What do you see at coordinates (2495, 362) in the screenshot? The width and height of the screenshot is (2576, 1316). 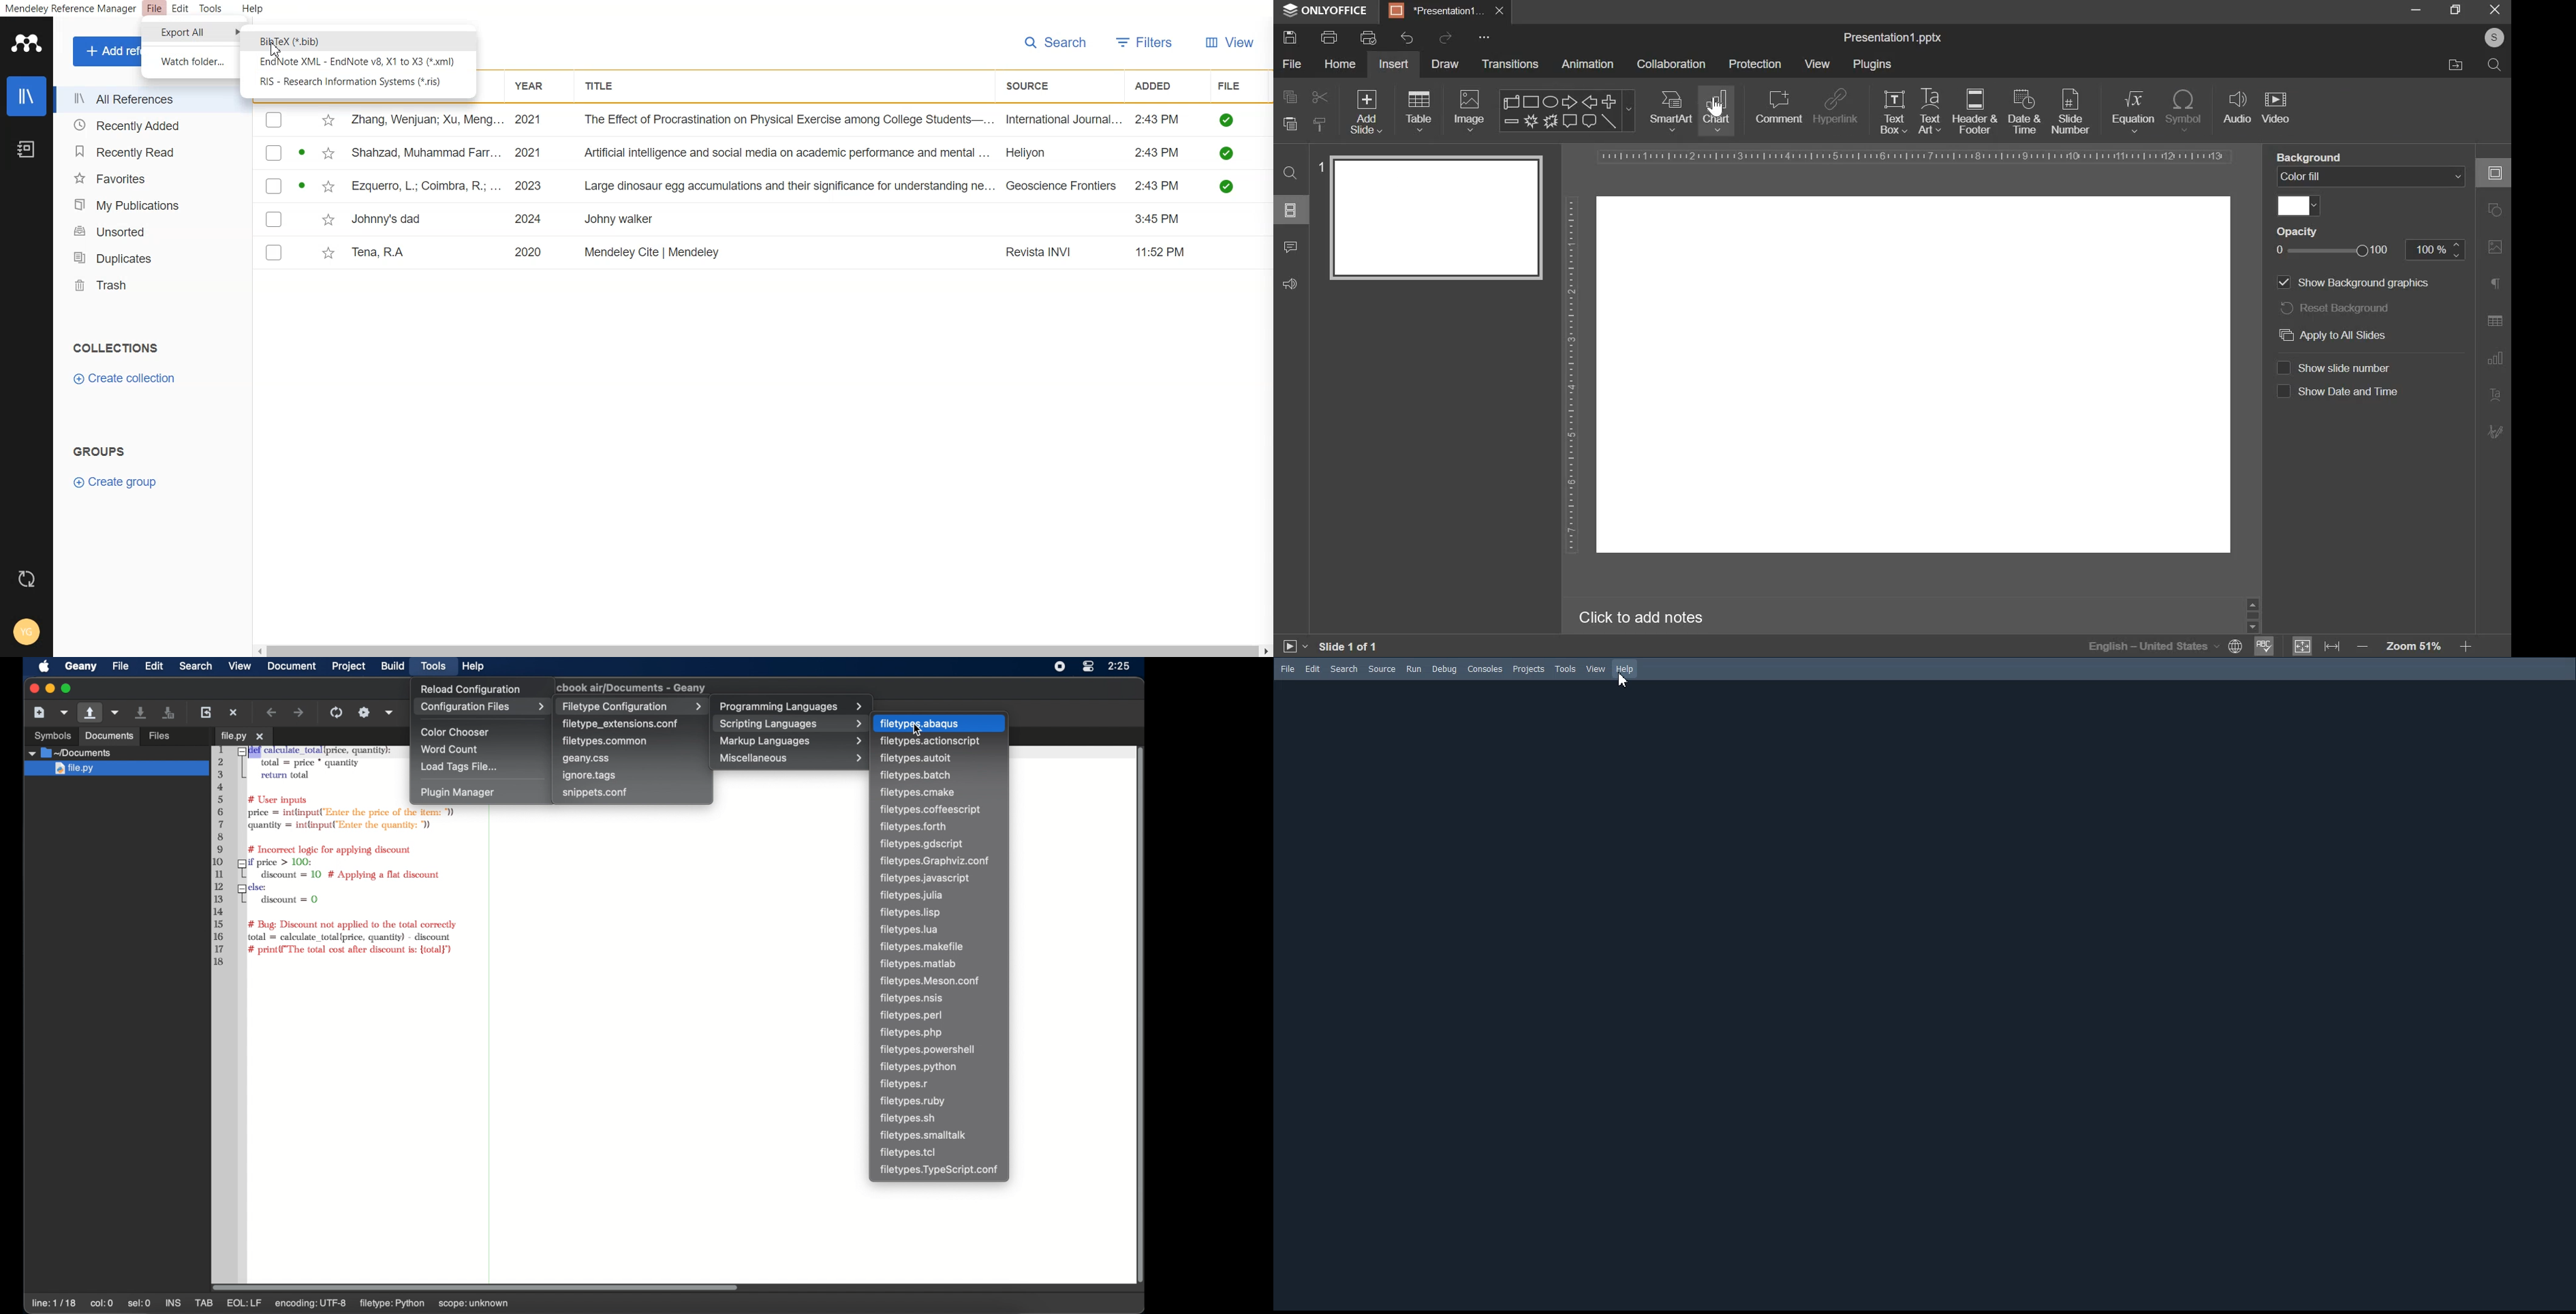 I see `chart settings` at bounding box center [2495, 362].